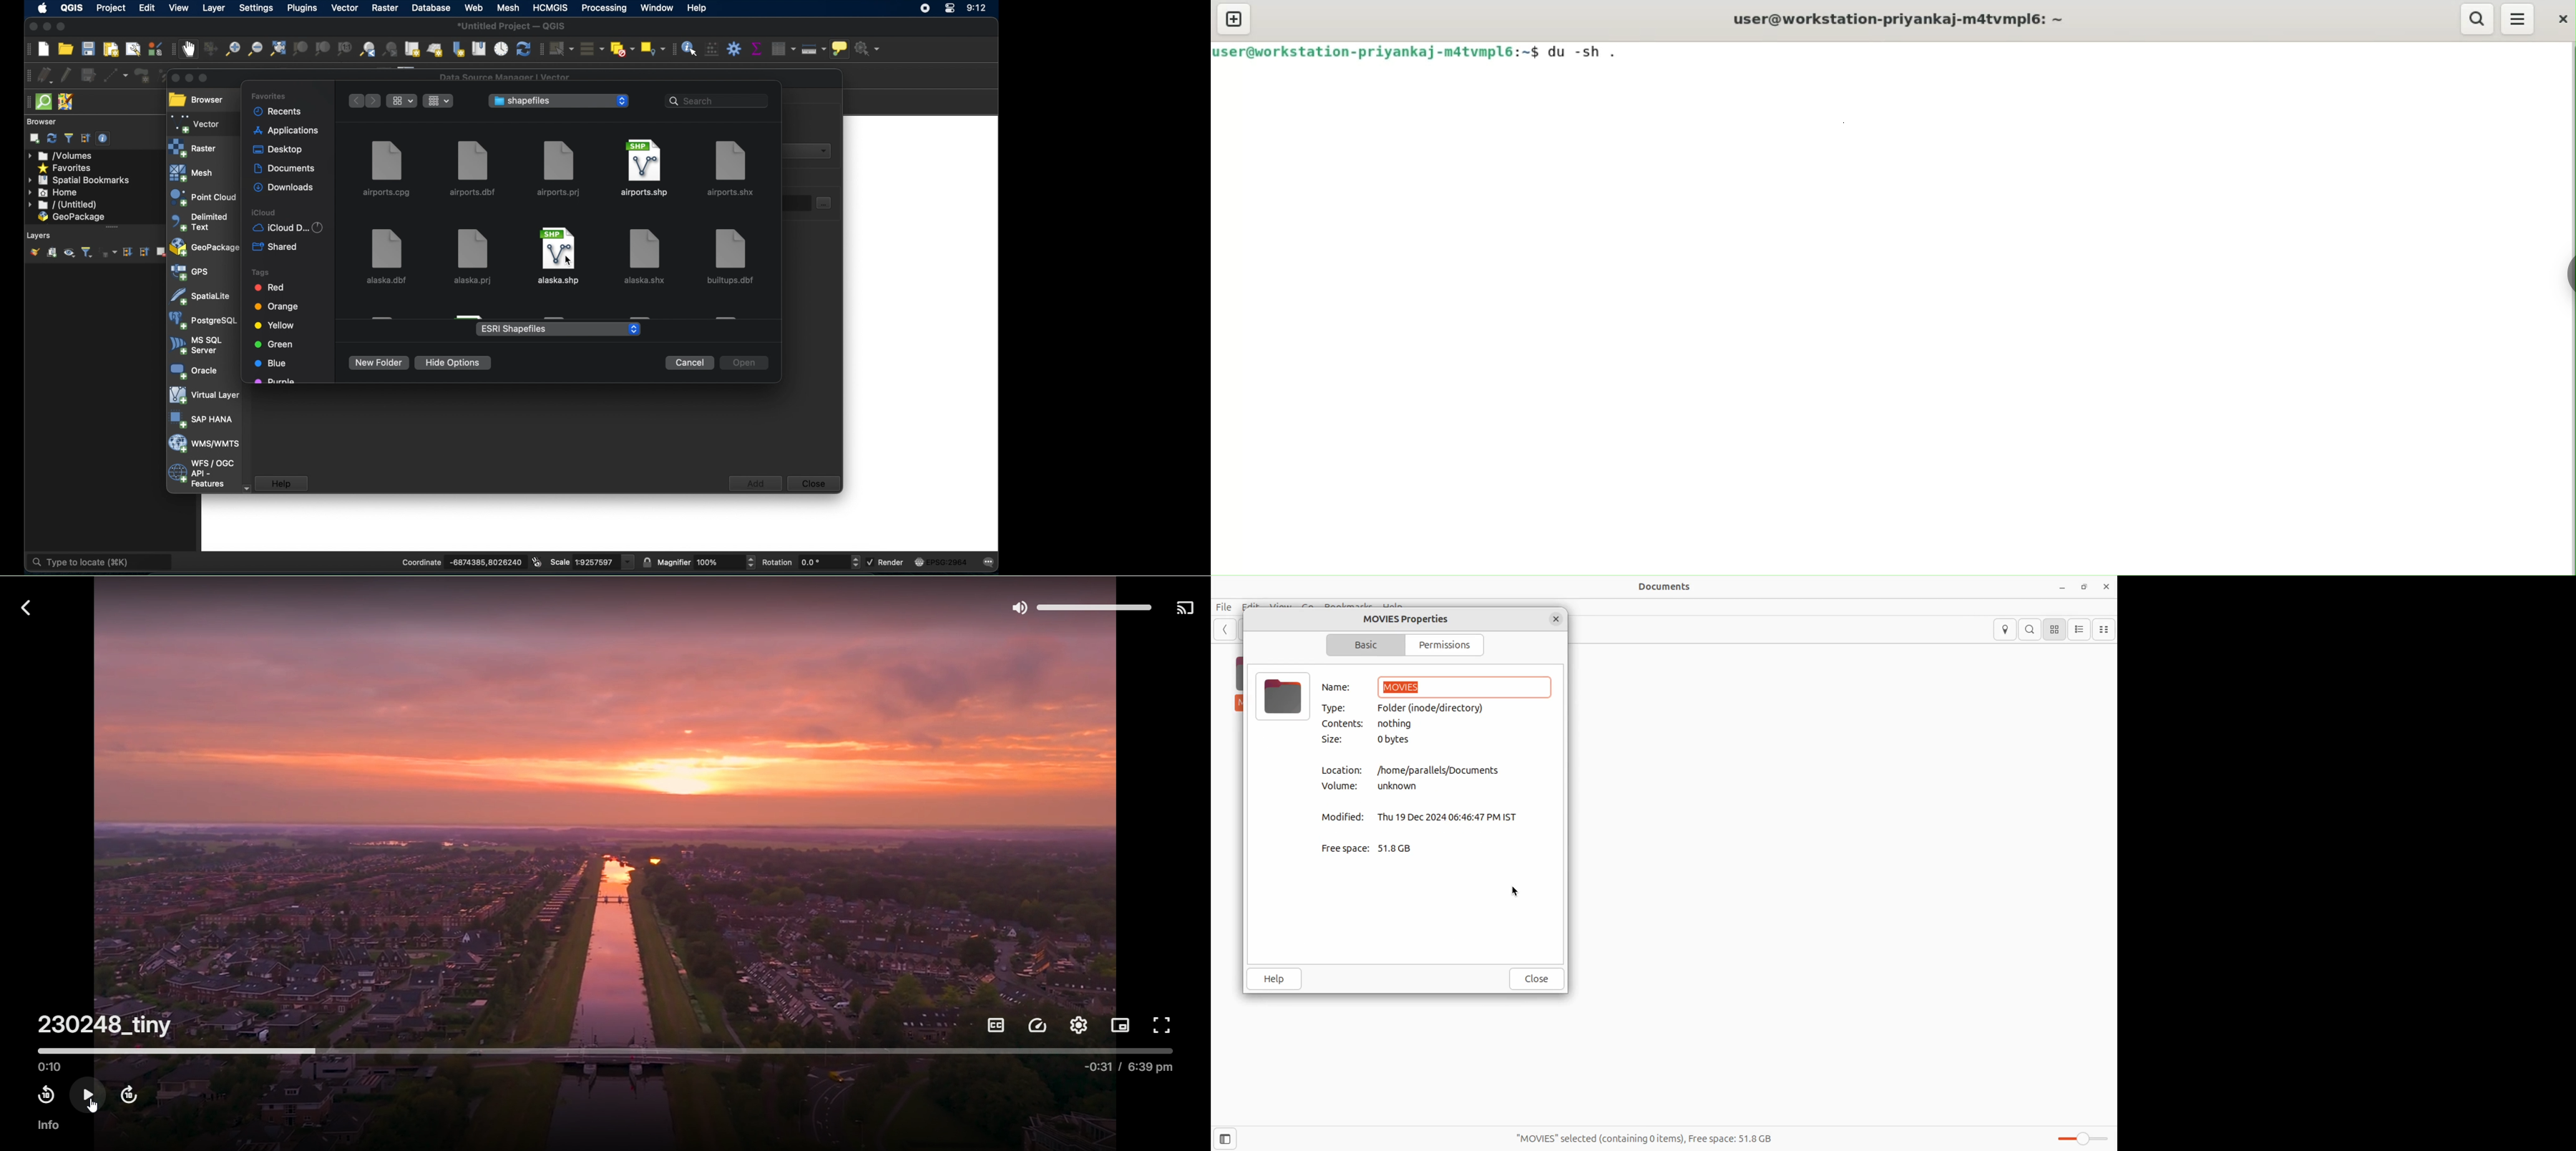  I want to click on vertex tool, so click(168, 76).